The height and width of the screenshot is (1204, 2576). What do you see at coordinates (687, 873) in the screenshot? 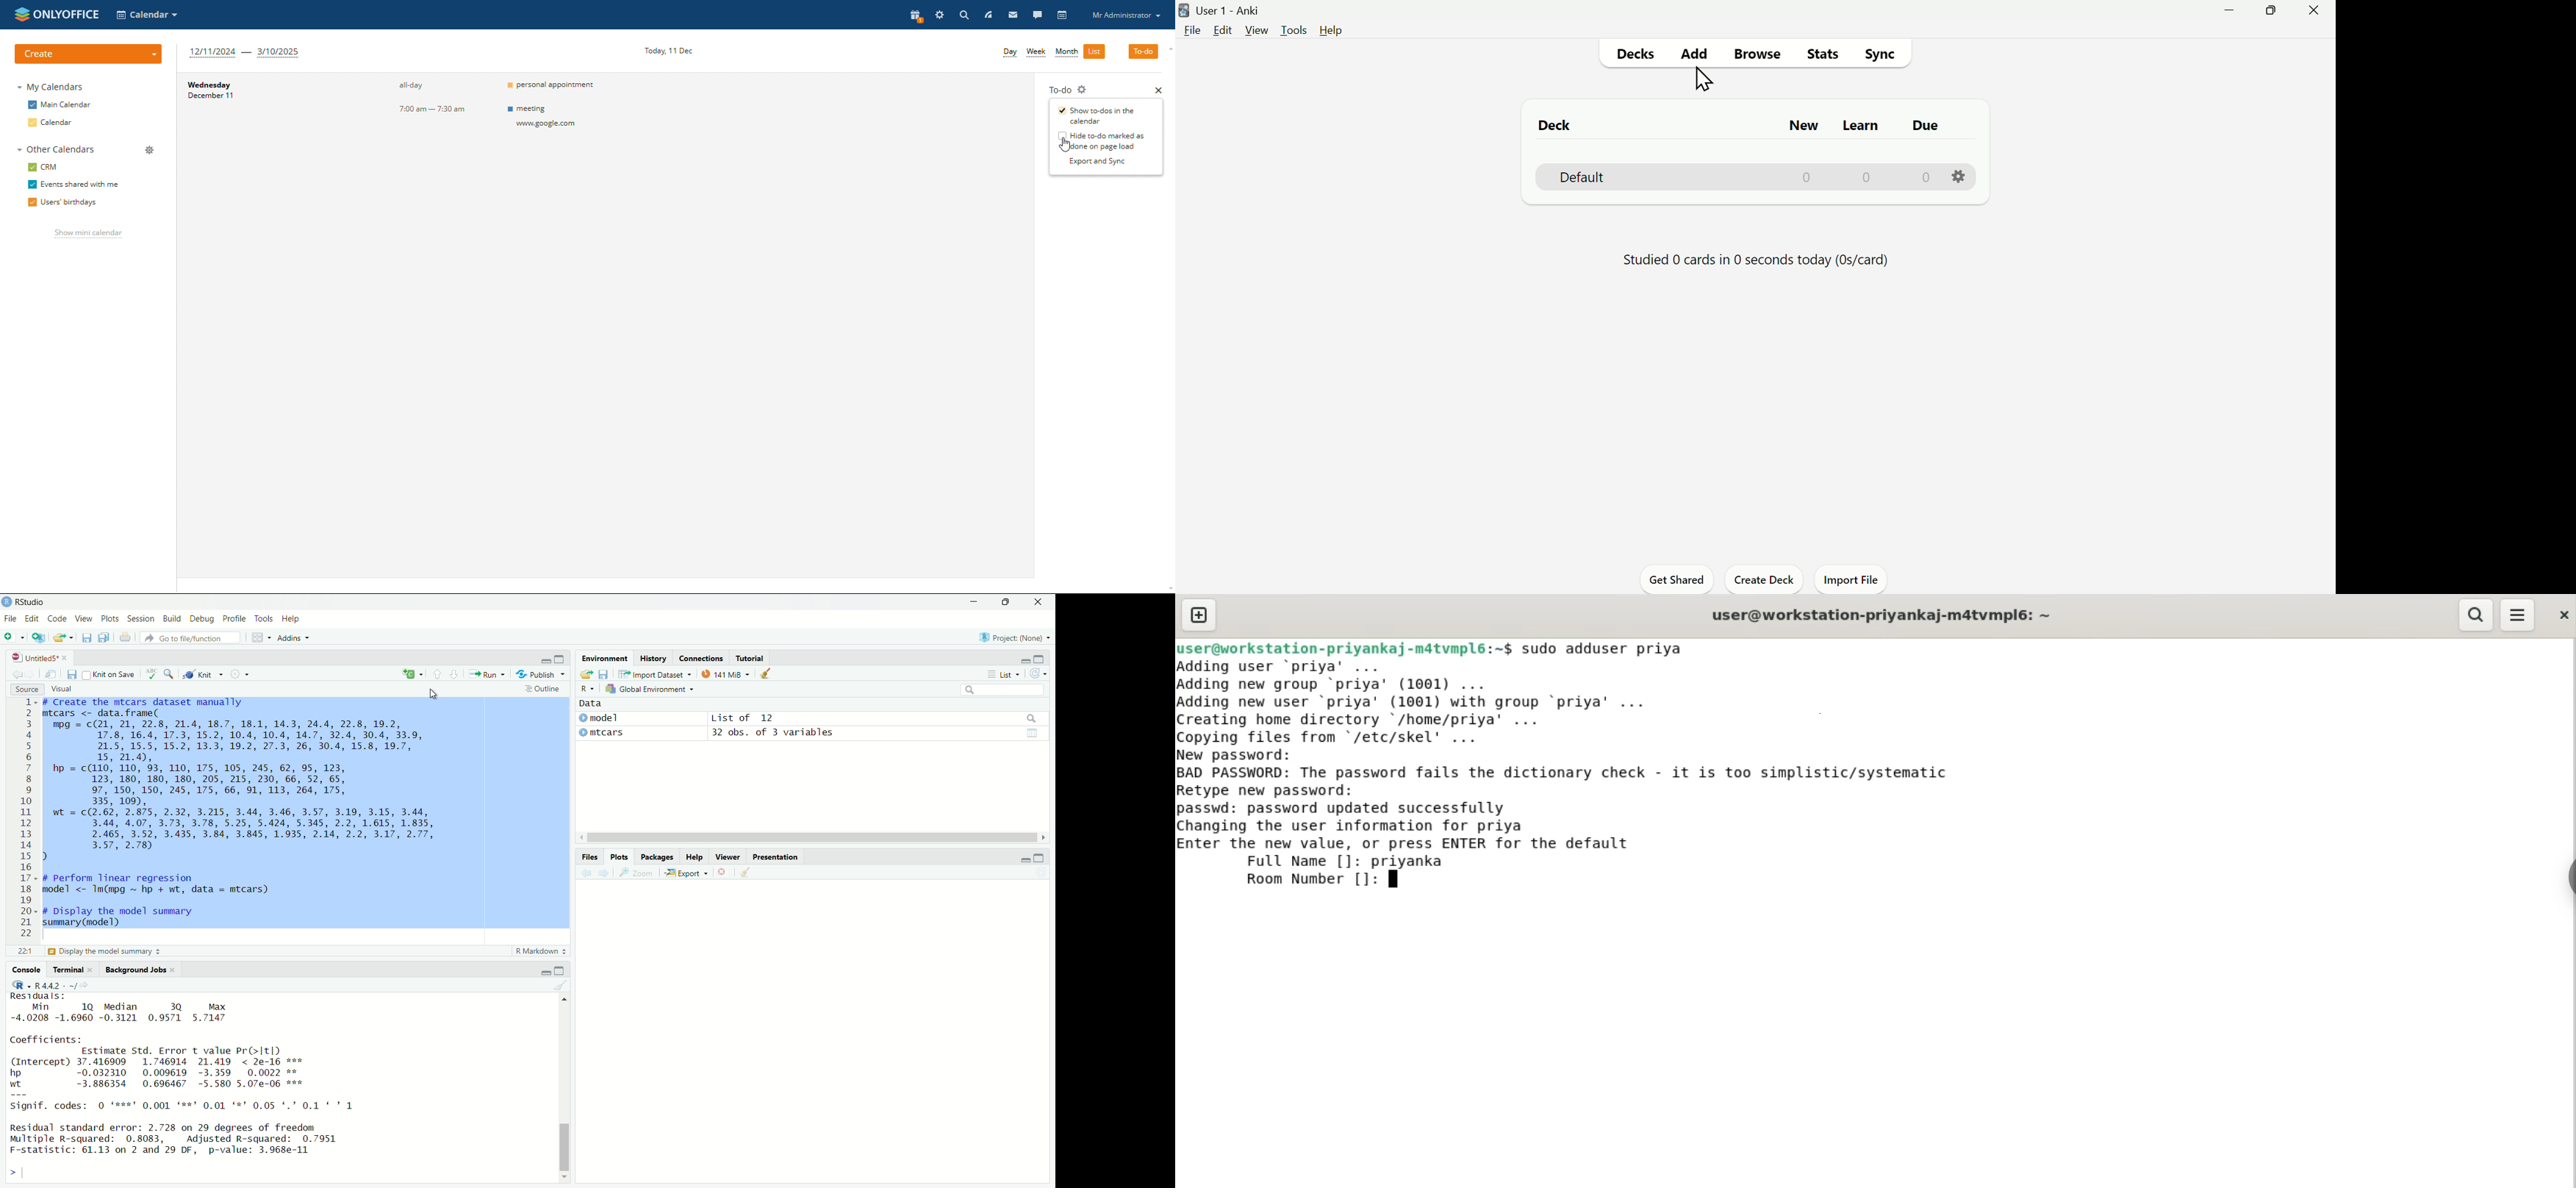
I see `export` at bounding box center [687, 873].